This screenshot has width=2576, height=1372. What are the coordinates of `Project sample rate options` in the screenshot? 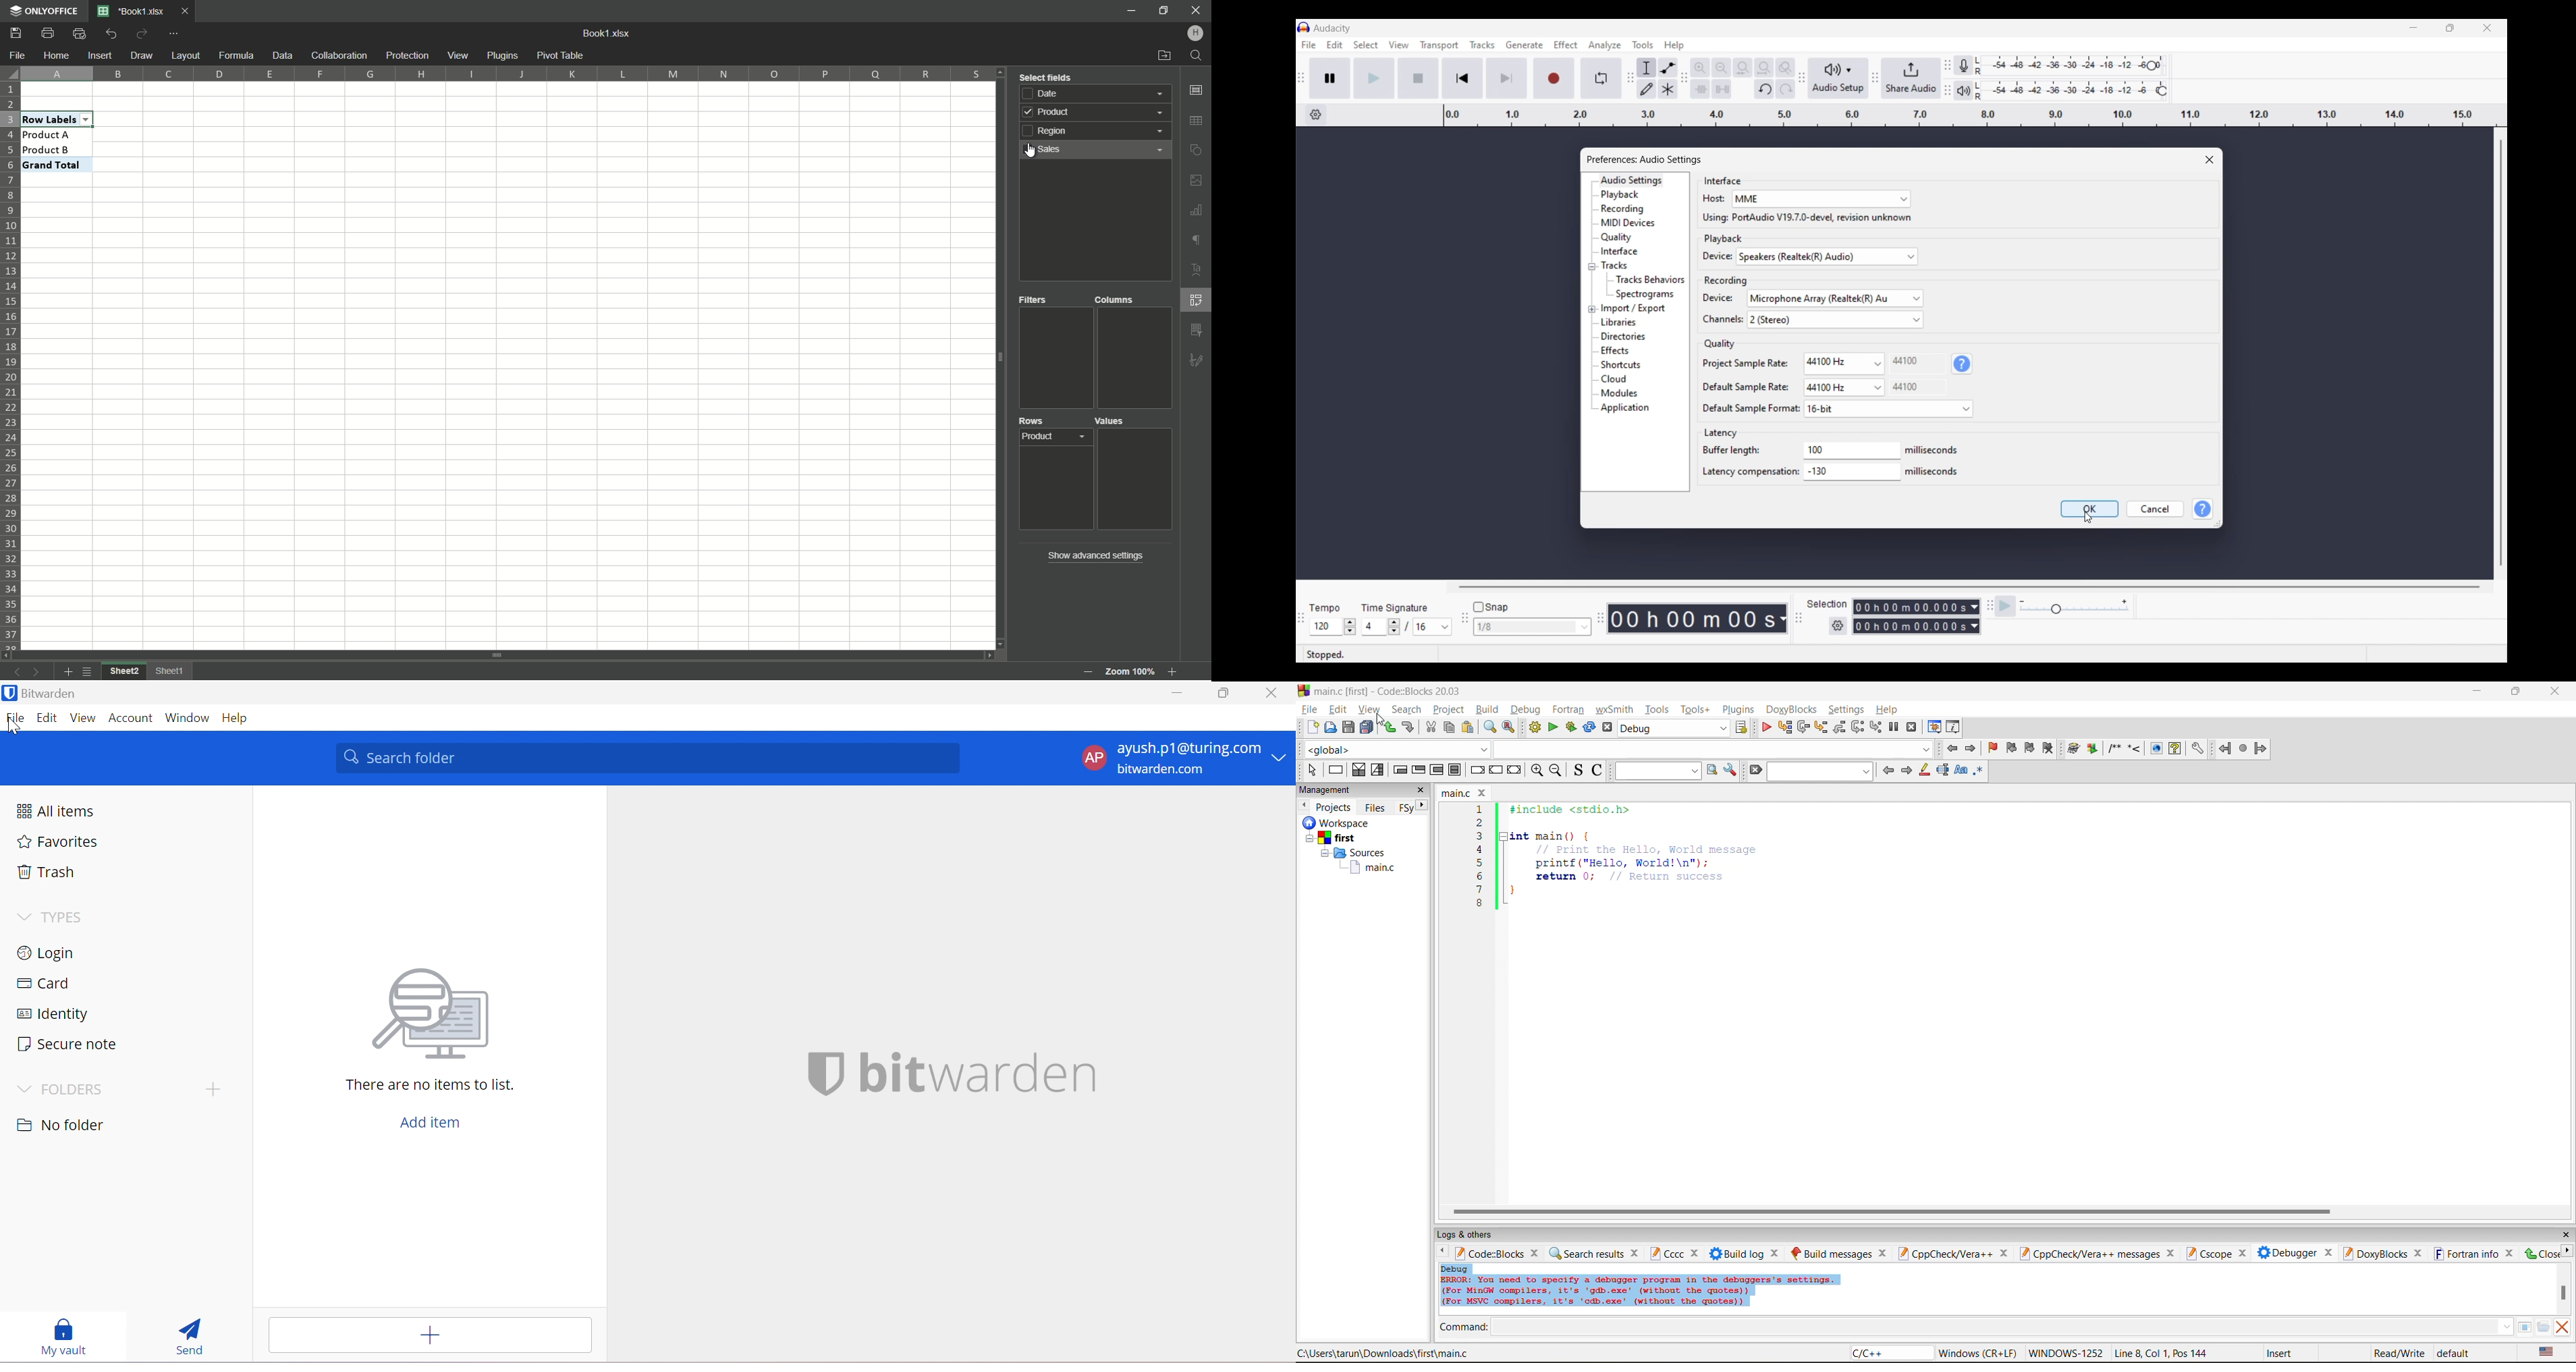 It's located at (1843, 362).